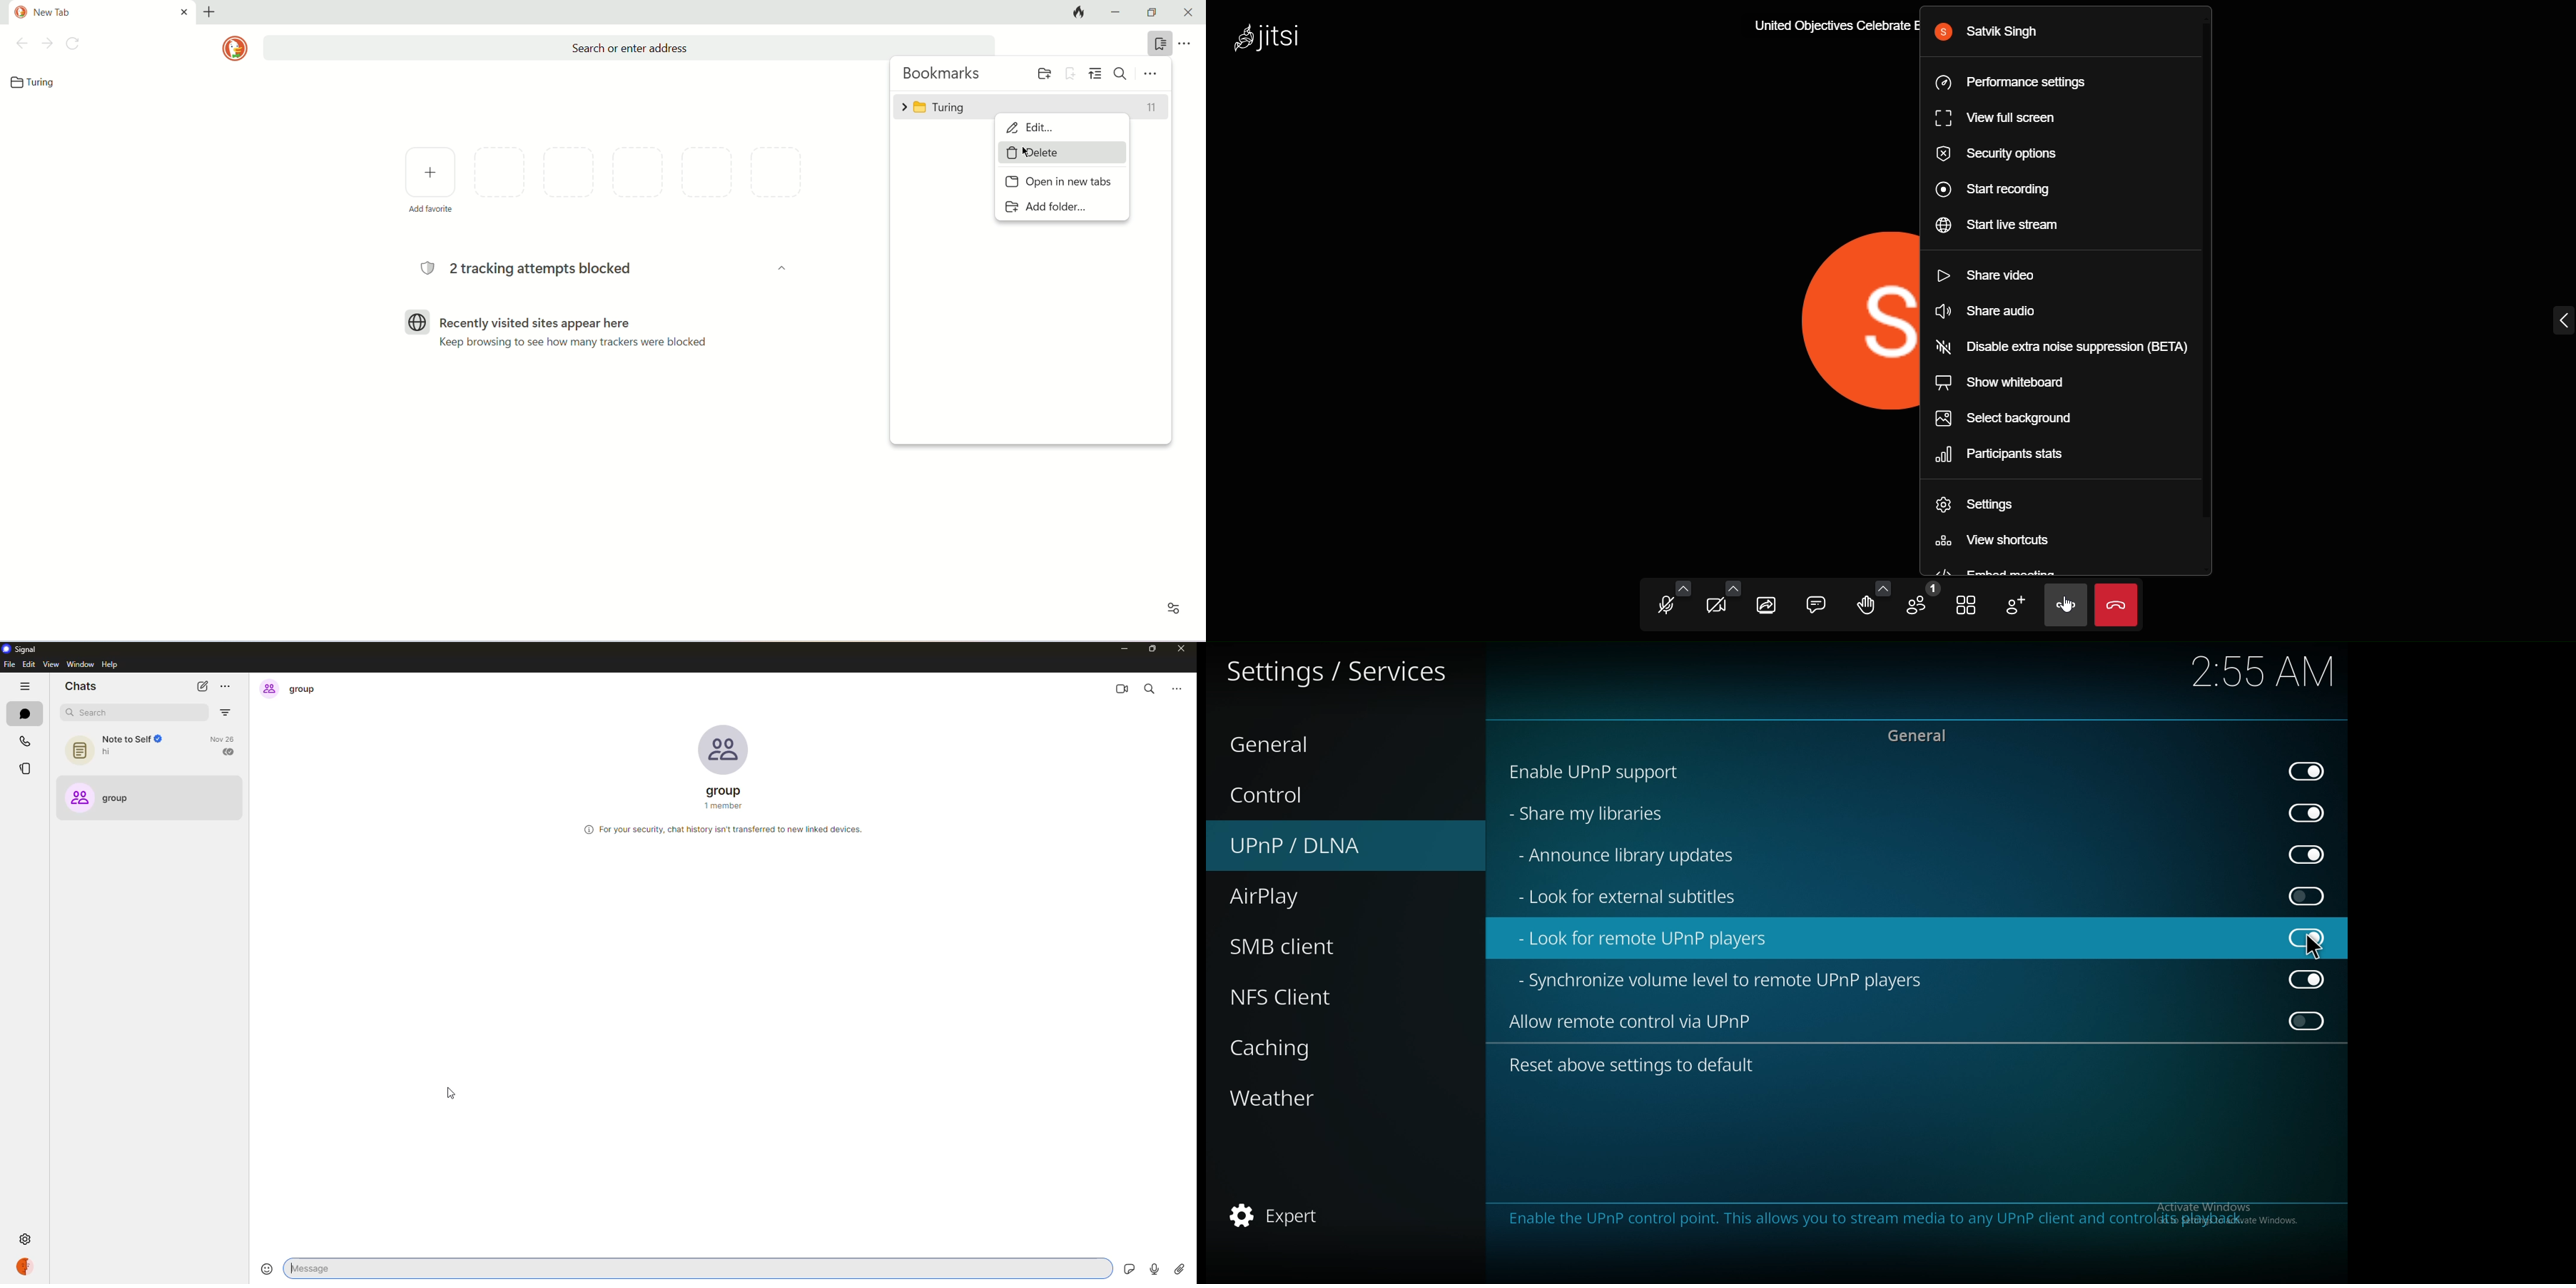 The width and height of the screenshot is (2576, 1288). I want to click on signal, so click(21, 649).